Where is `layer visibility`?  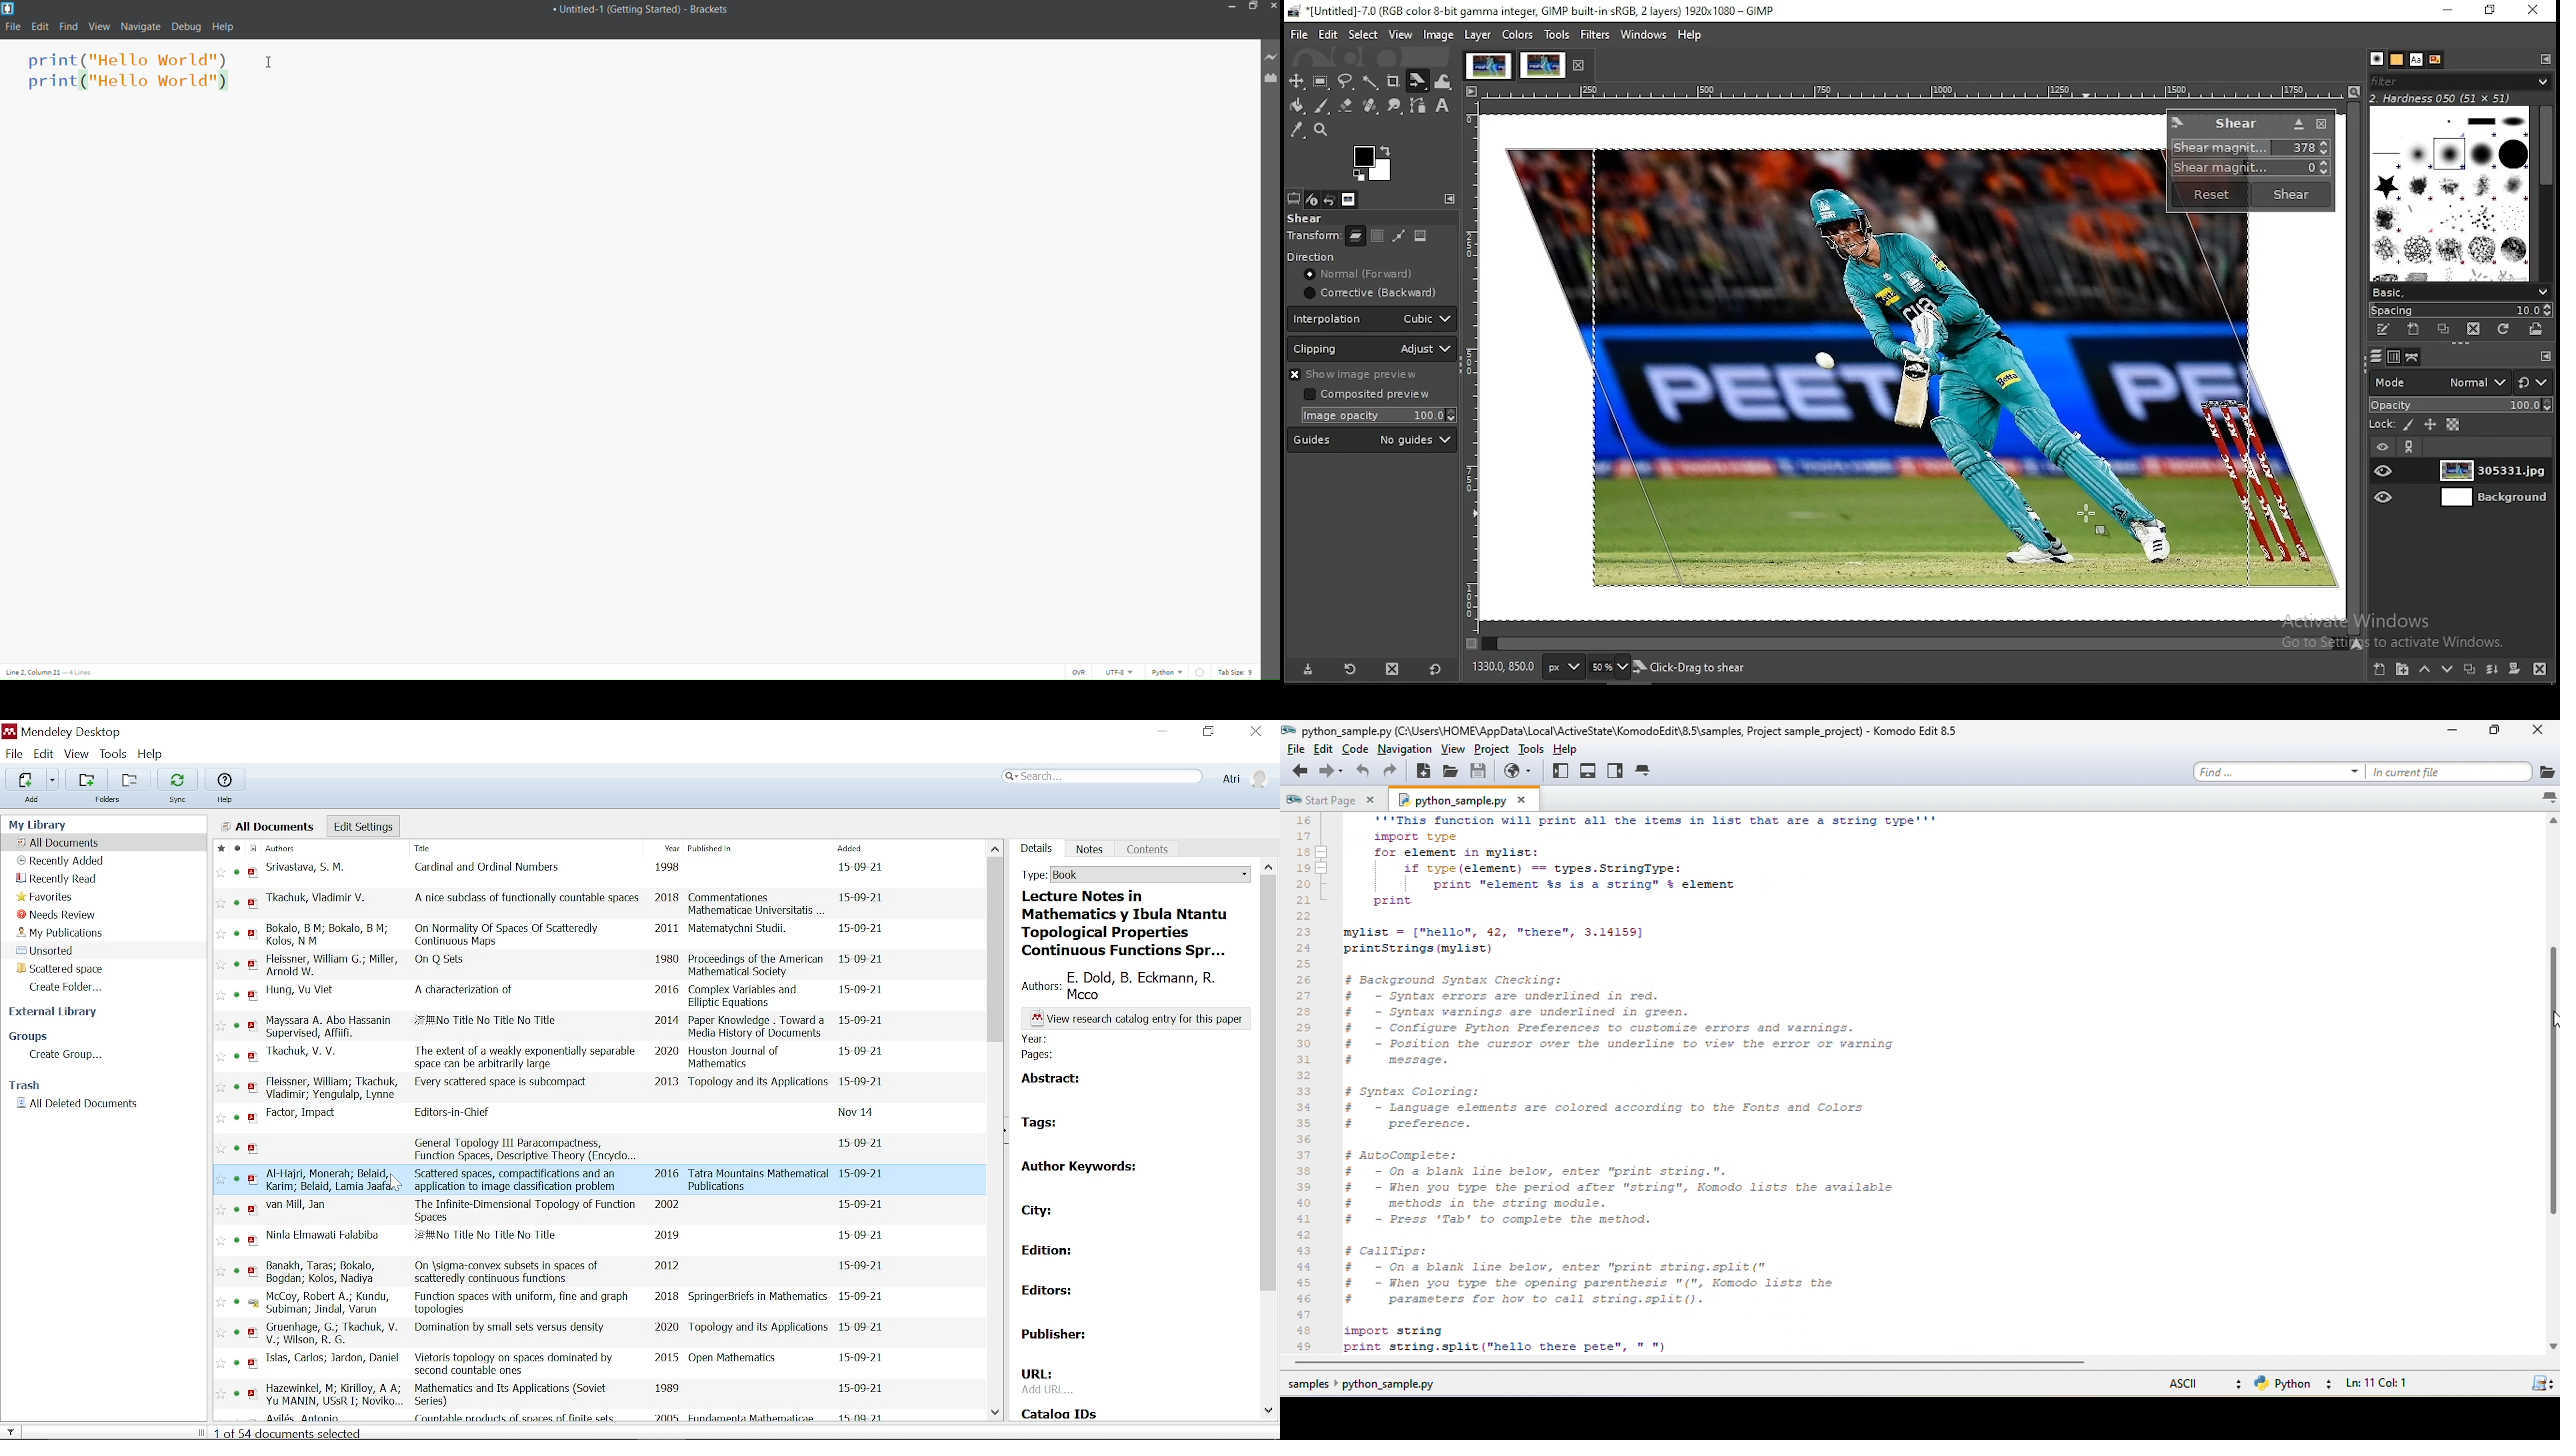 layer visibility is located at coordinates (2379, 447).